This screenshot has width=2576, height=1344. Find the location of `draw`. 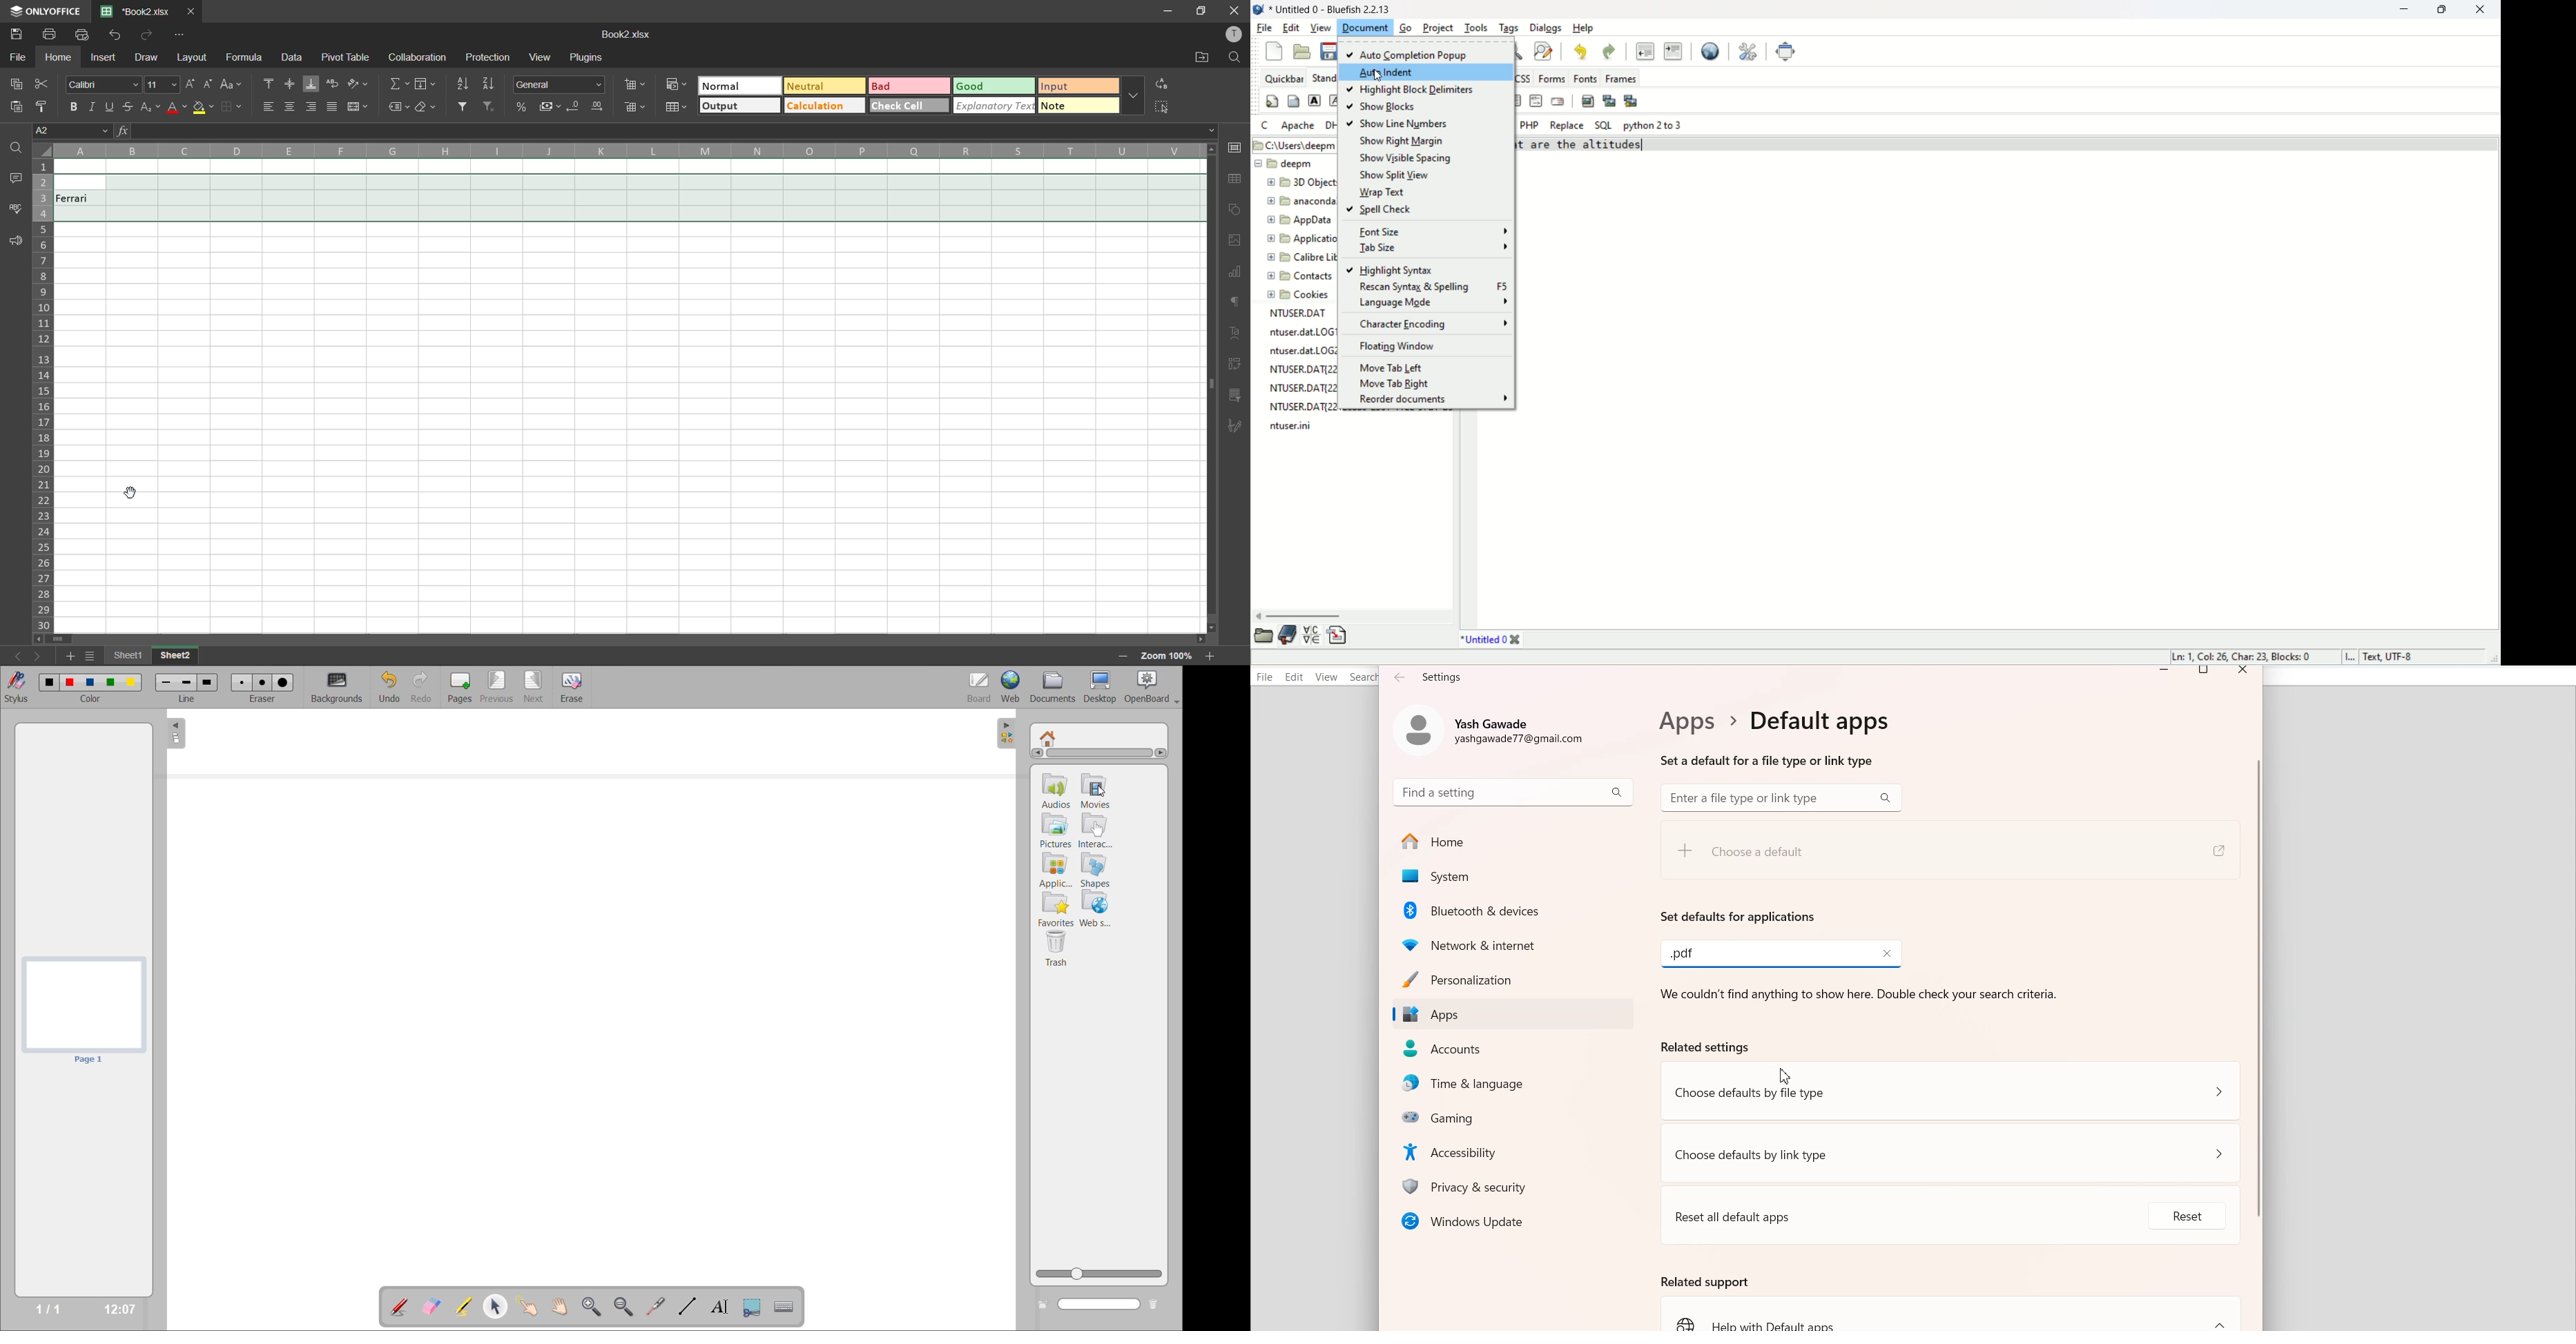

draw is located at coordinates (145, 56).